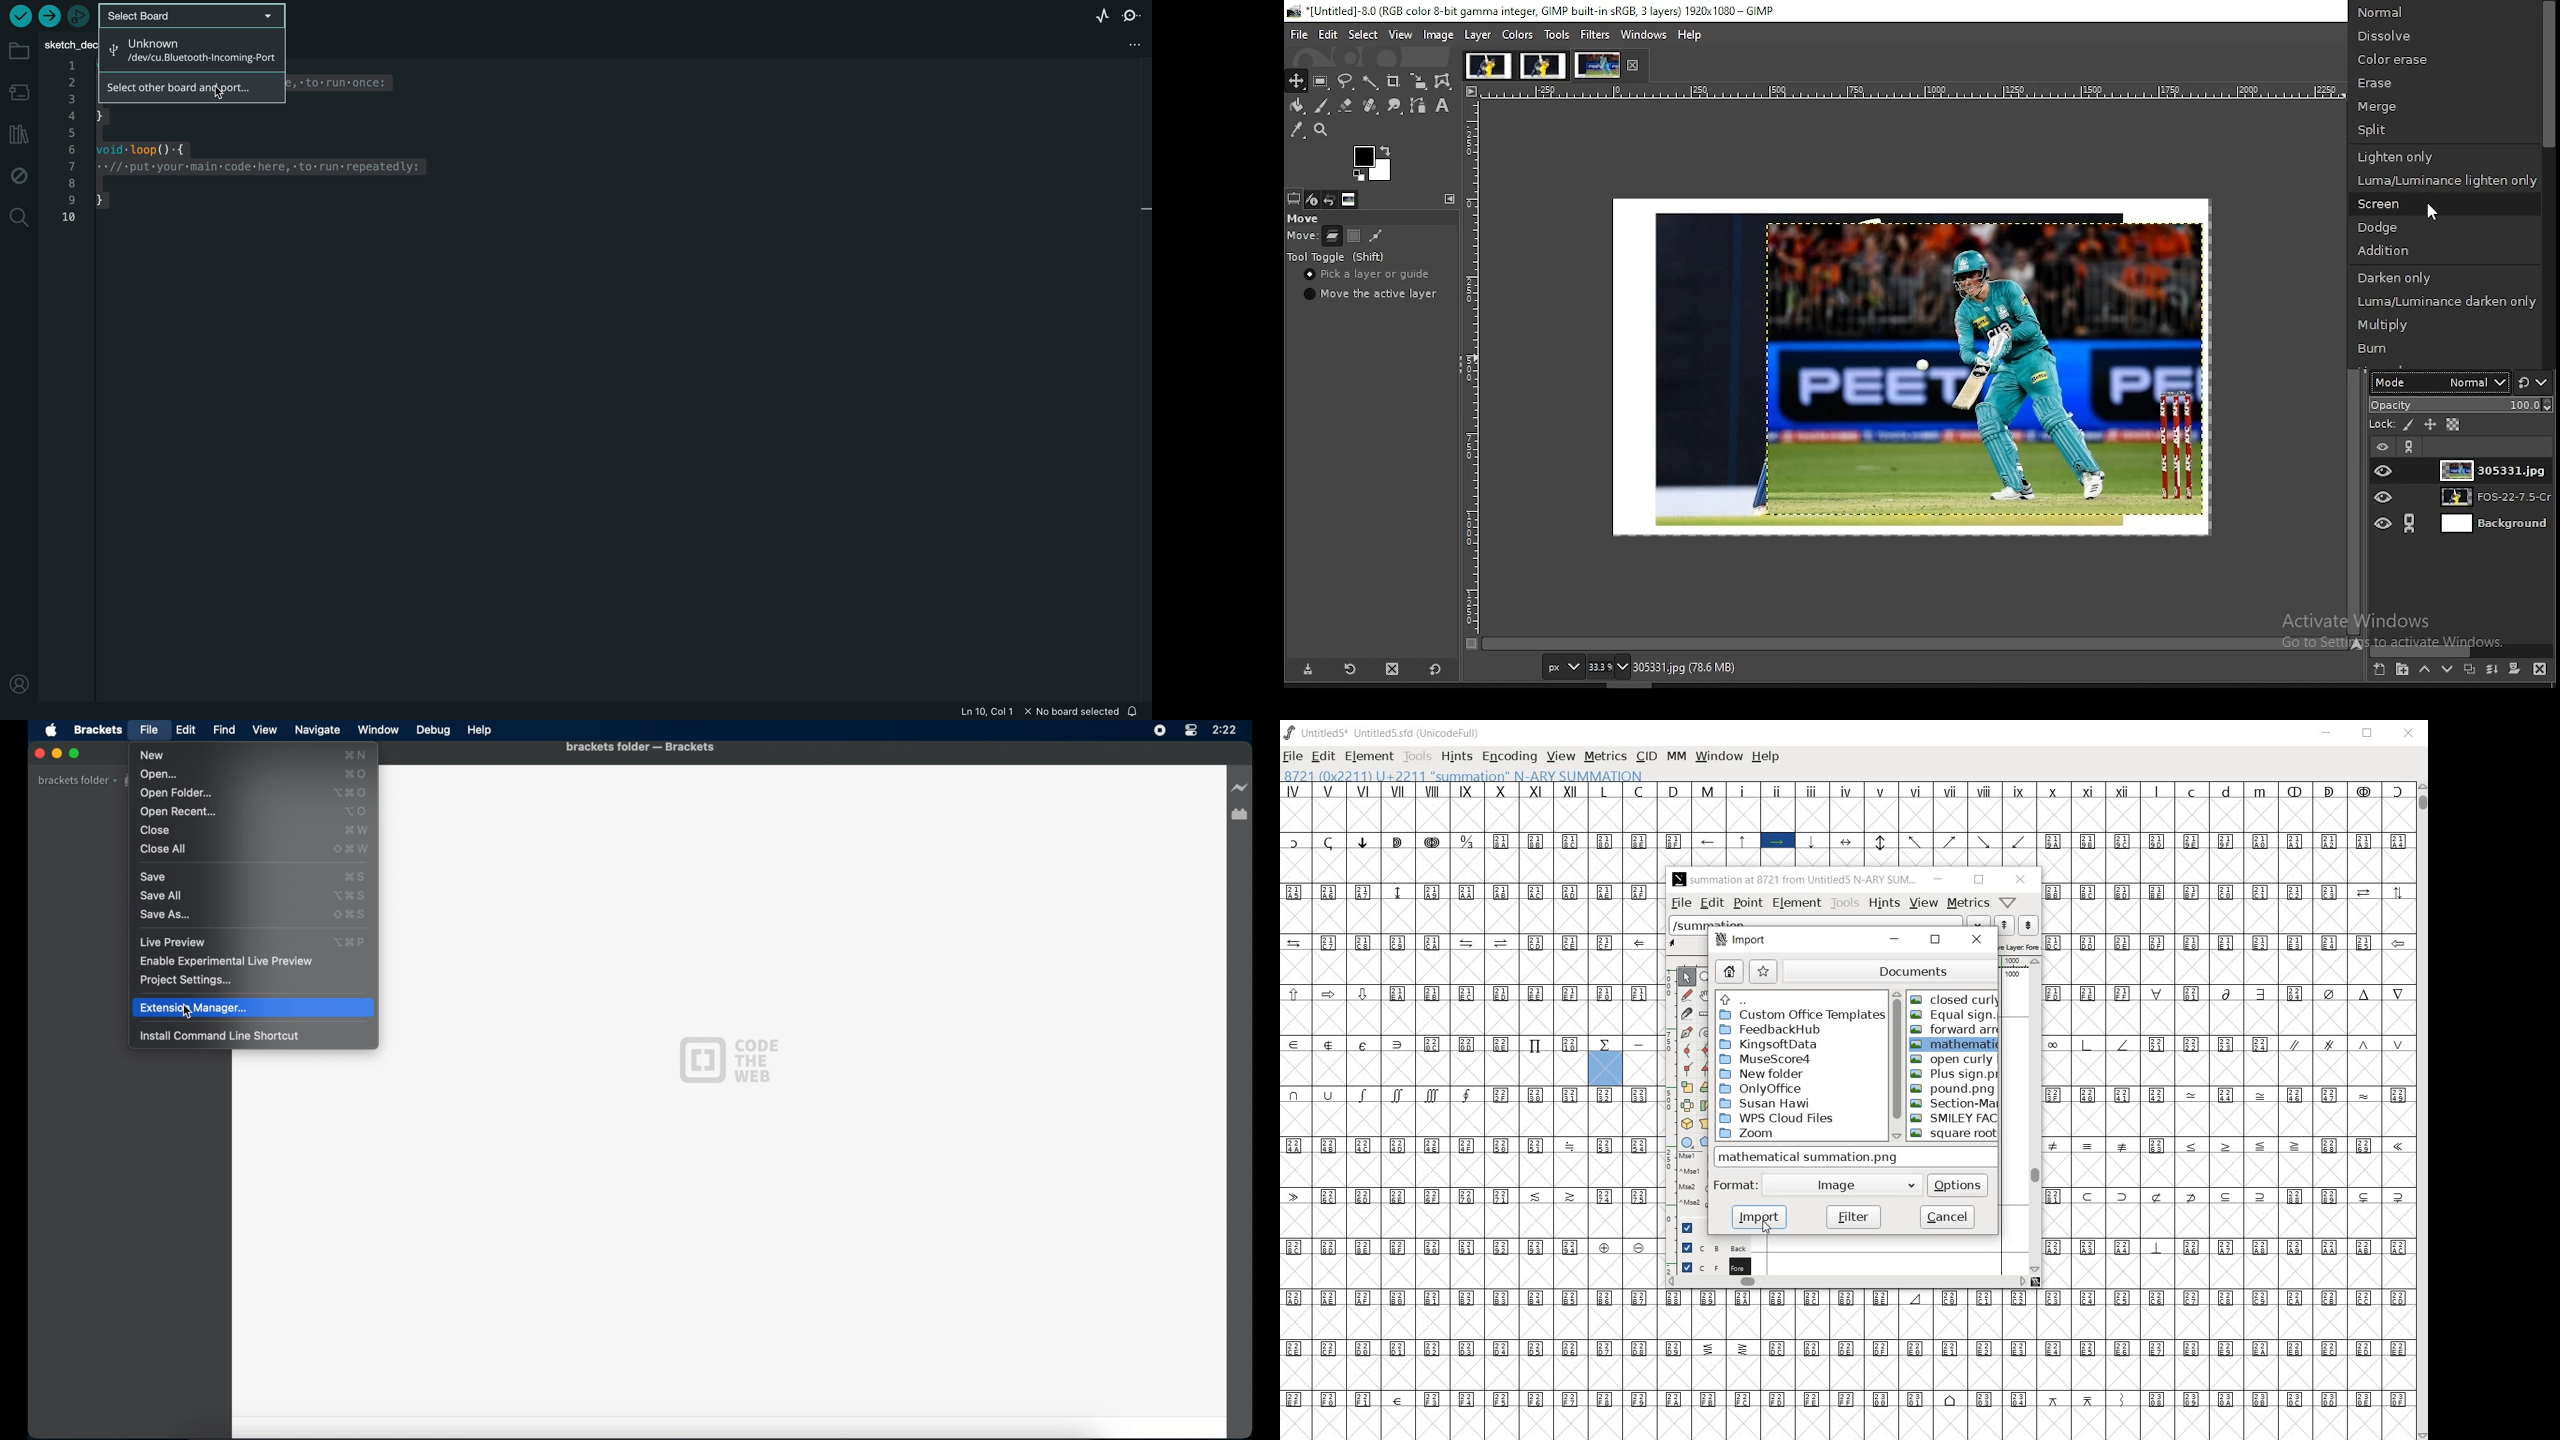 Image resolution: width=2576 pixels, height=1456 pixels. Describe the element at coordinates (176, 793) in the screenshot. I see `open folder` at that location.